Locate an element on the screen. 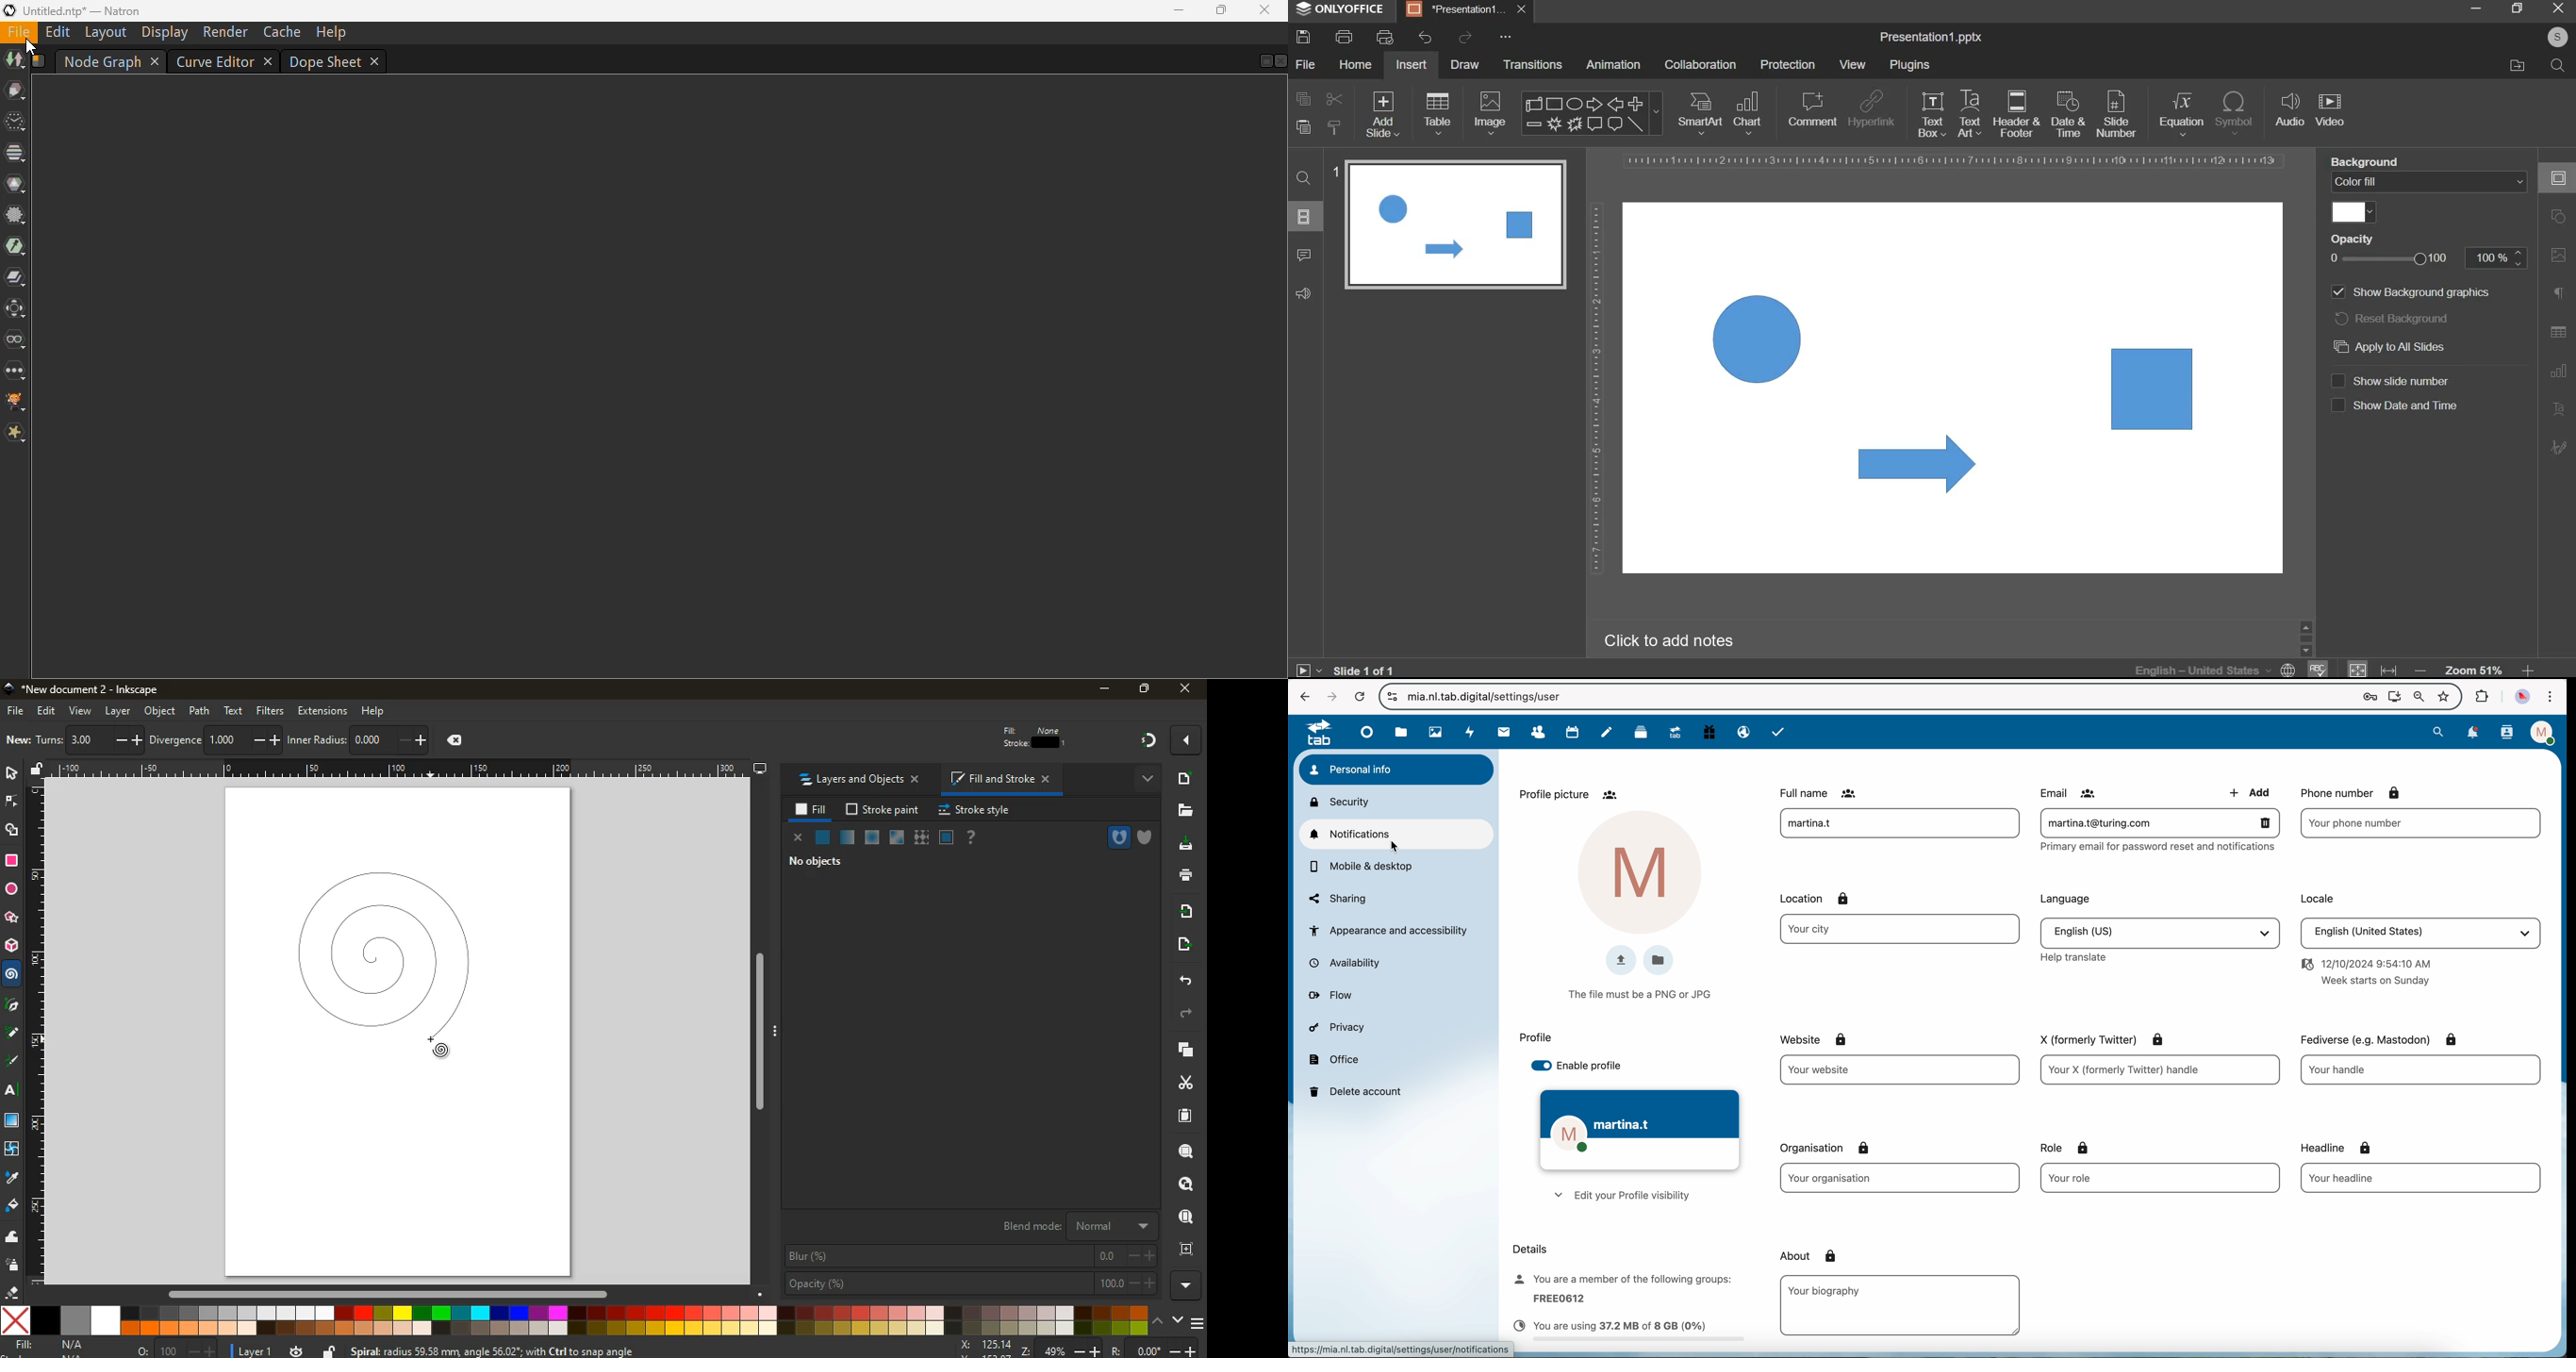 The width and height of the screenshot is (2576, 1372). spiral is located at coordinates (11, 974).